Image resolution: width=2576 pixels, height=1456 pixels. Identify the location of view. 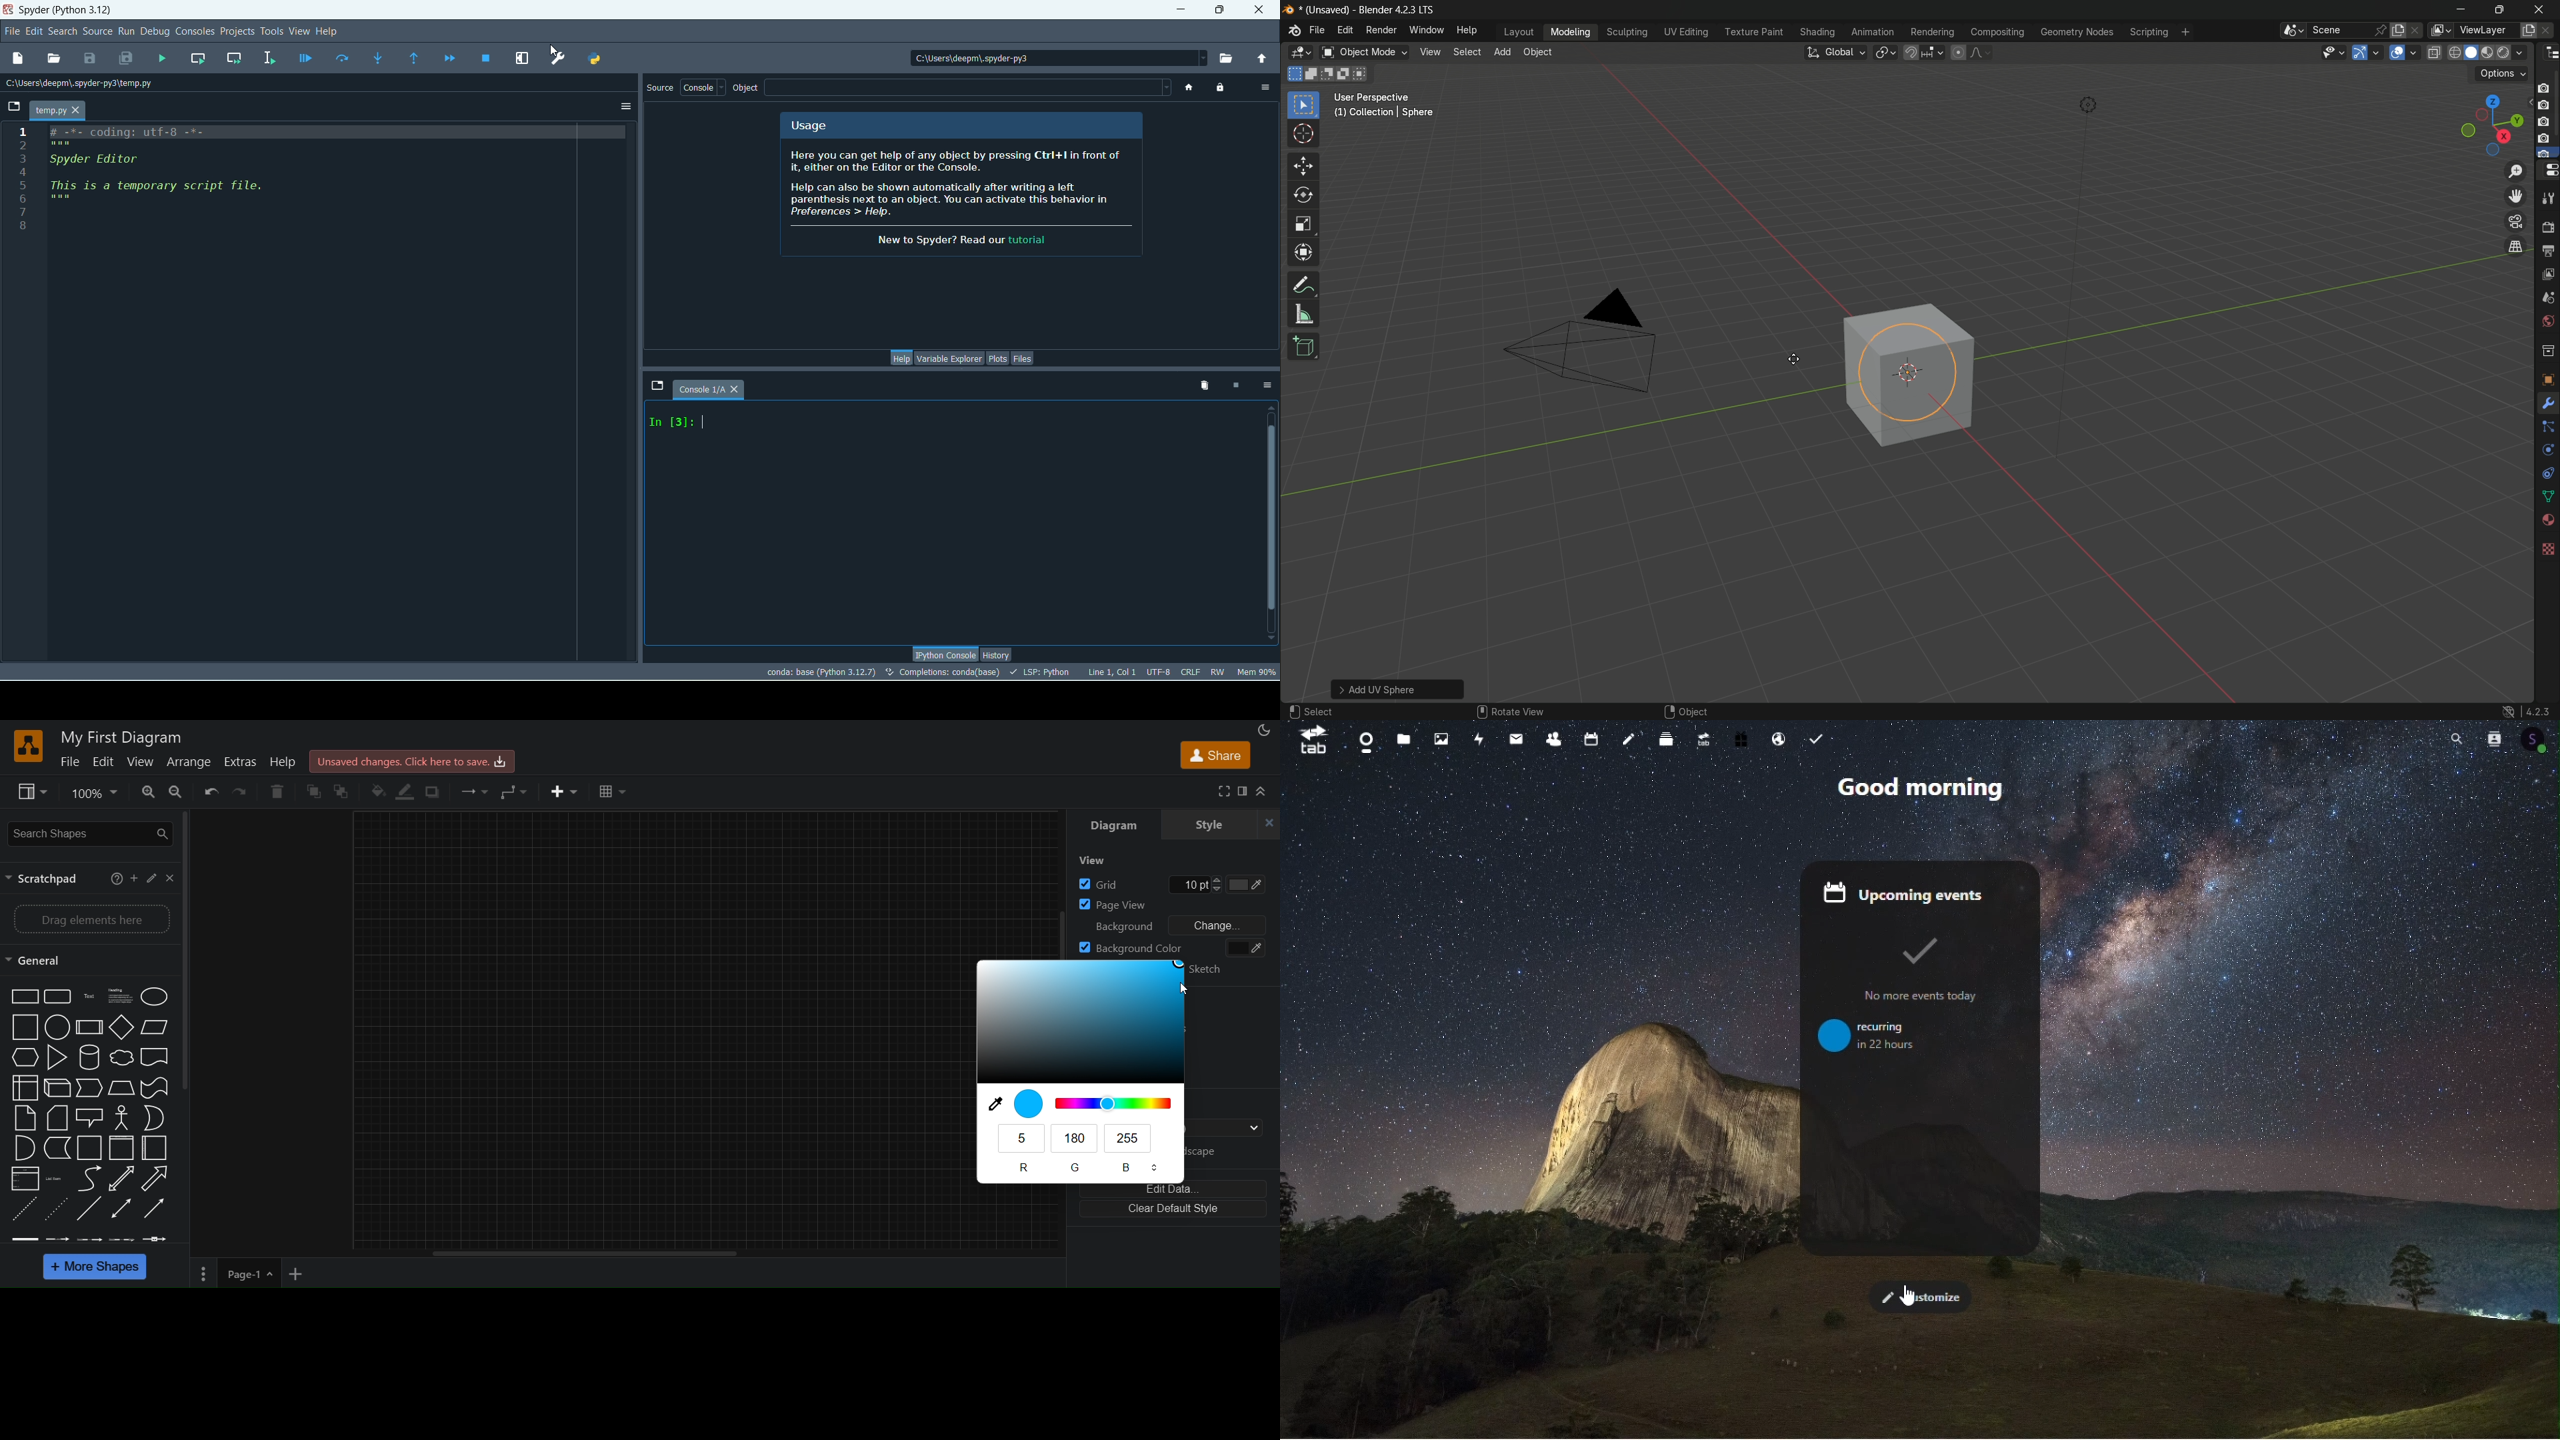
(1094, 861).